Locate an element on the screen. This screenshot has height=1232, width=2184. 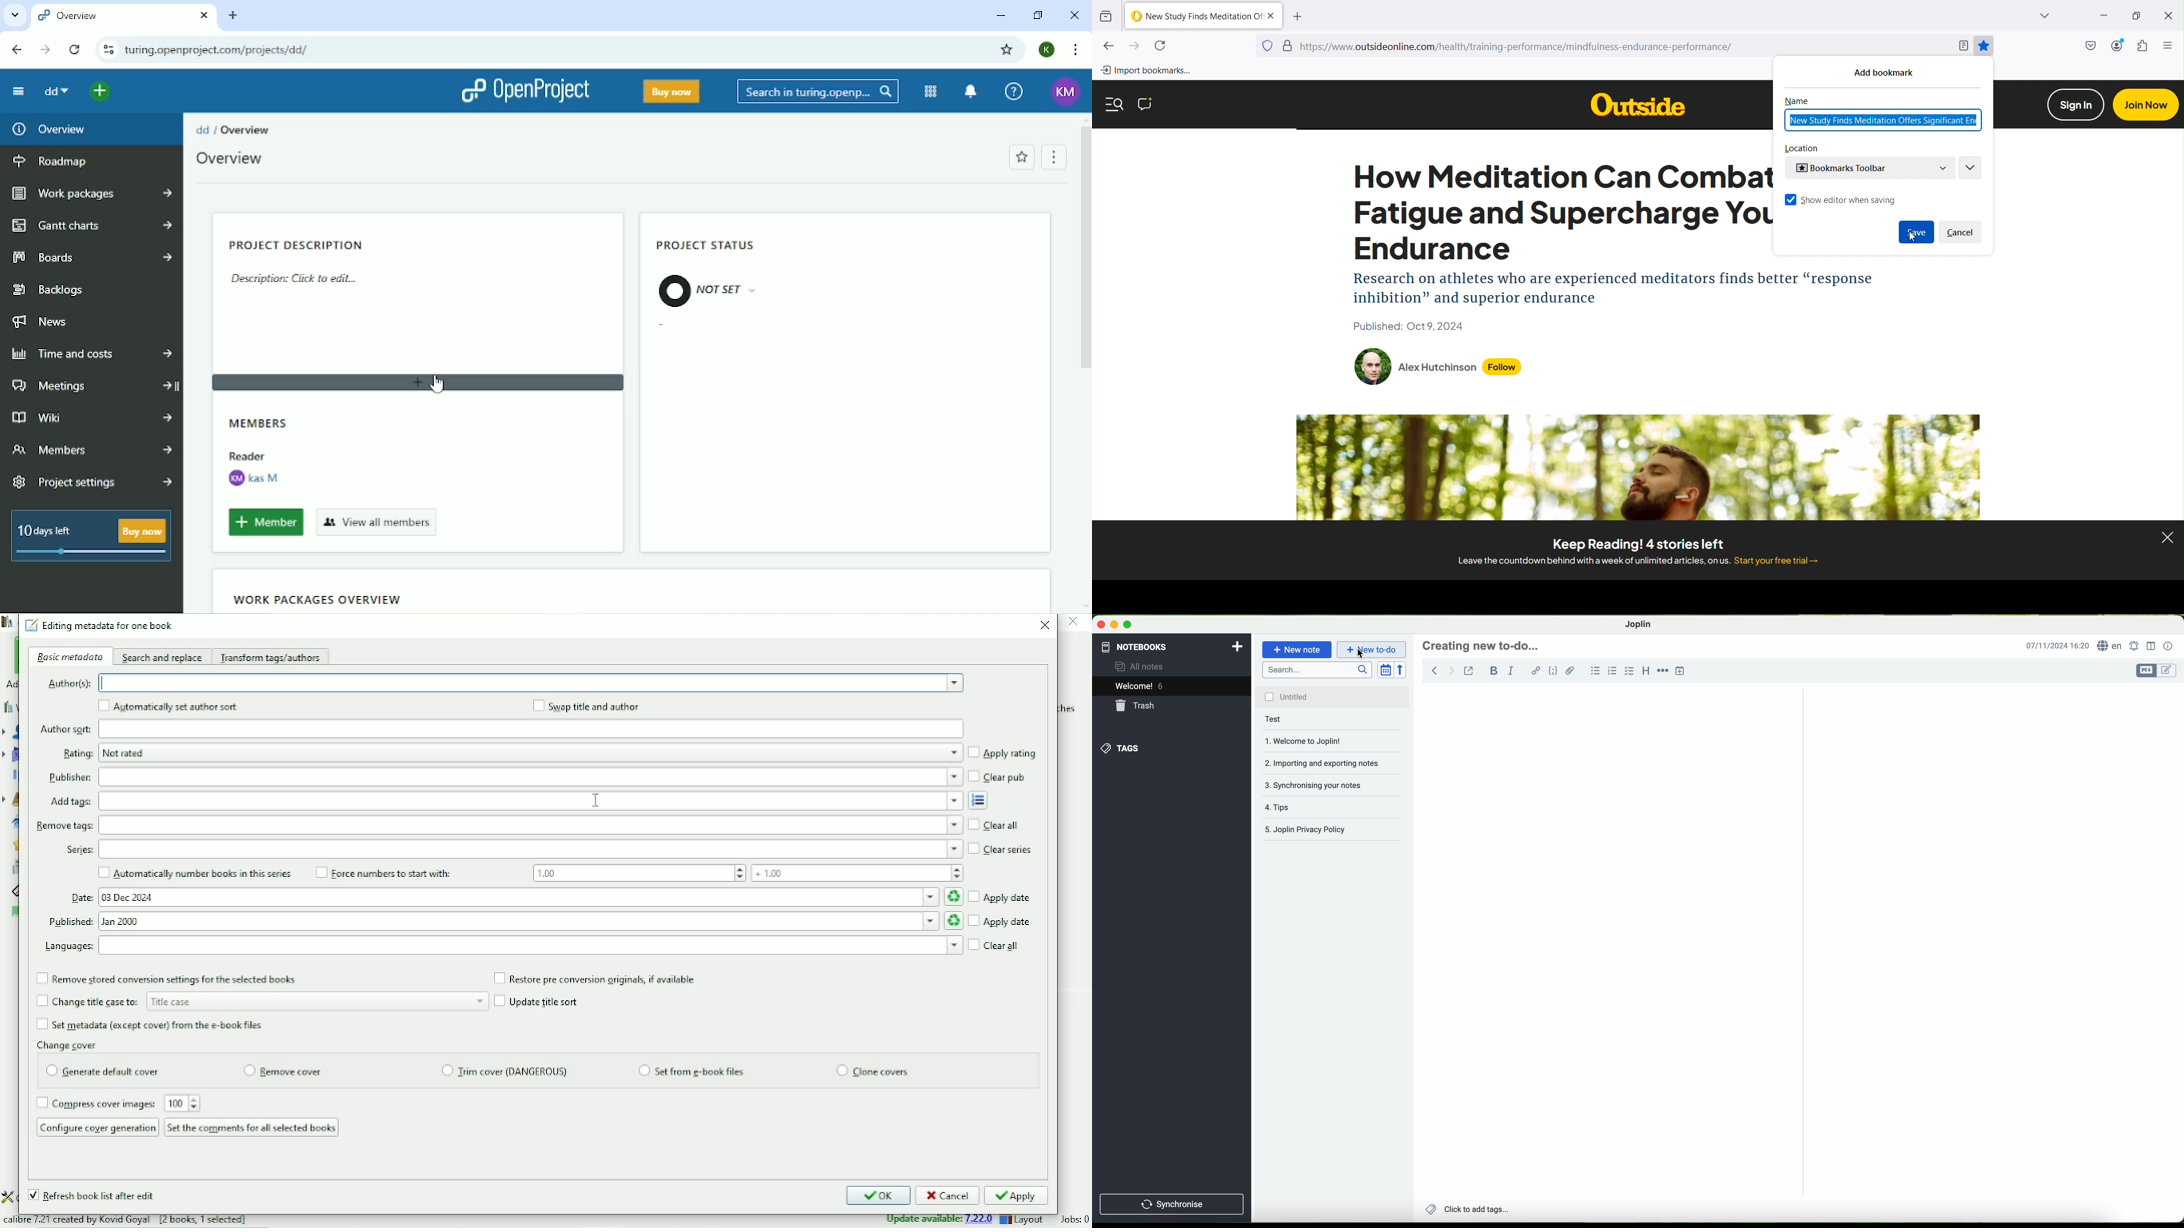
To notification center is located at coordinates (971, 90).